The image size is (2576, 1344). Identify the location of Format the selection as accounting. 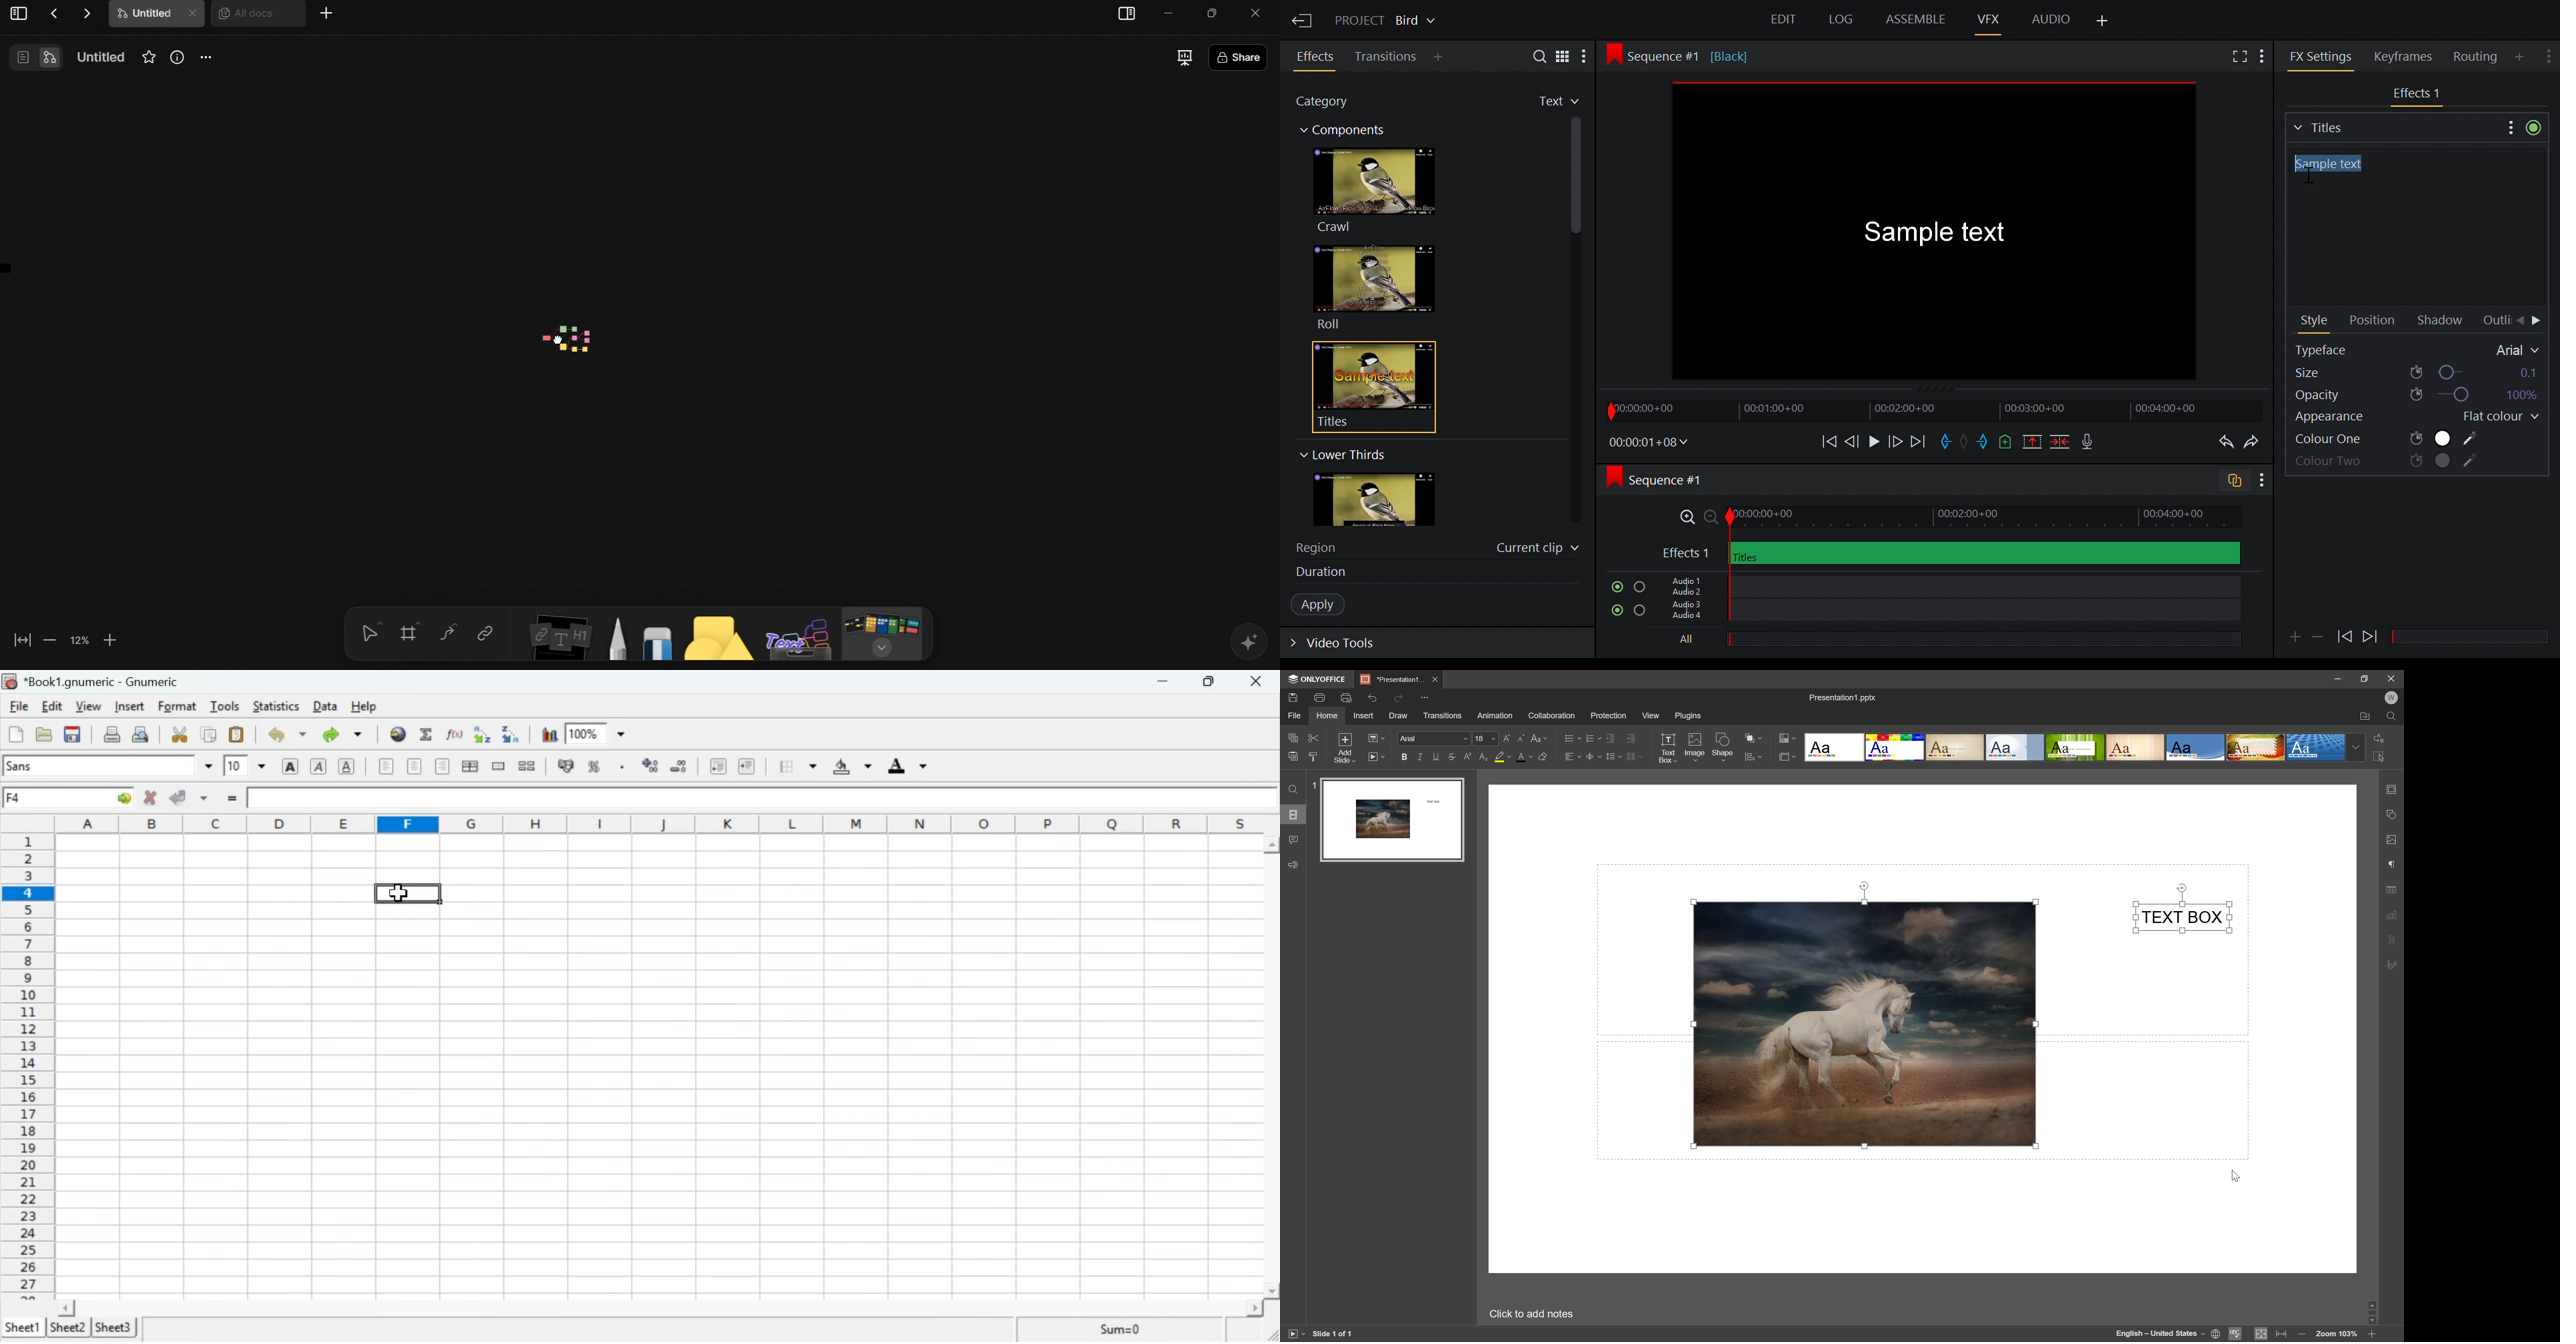
(566, 767).